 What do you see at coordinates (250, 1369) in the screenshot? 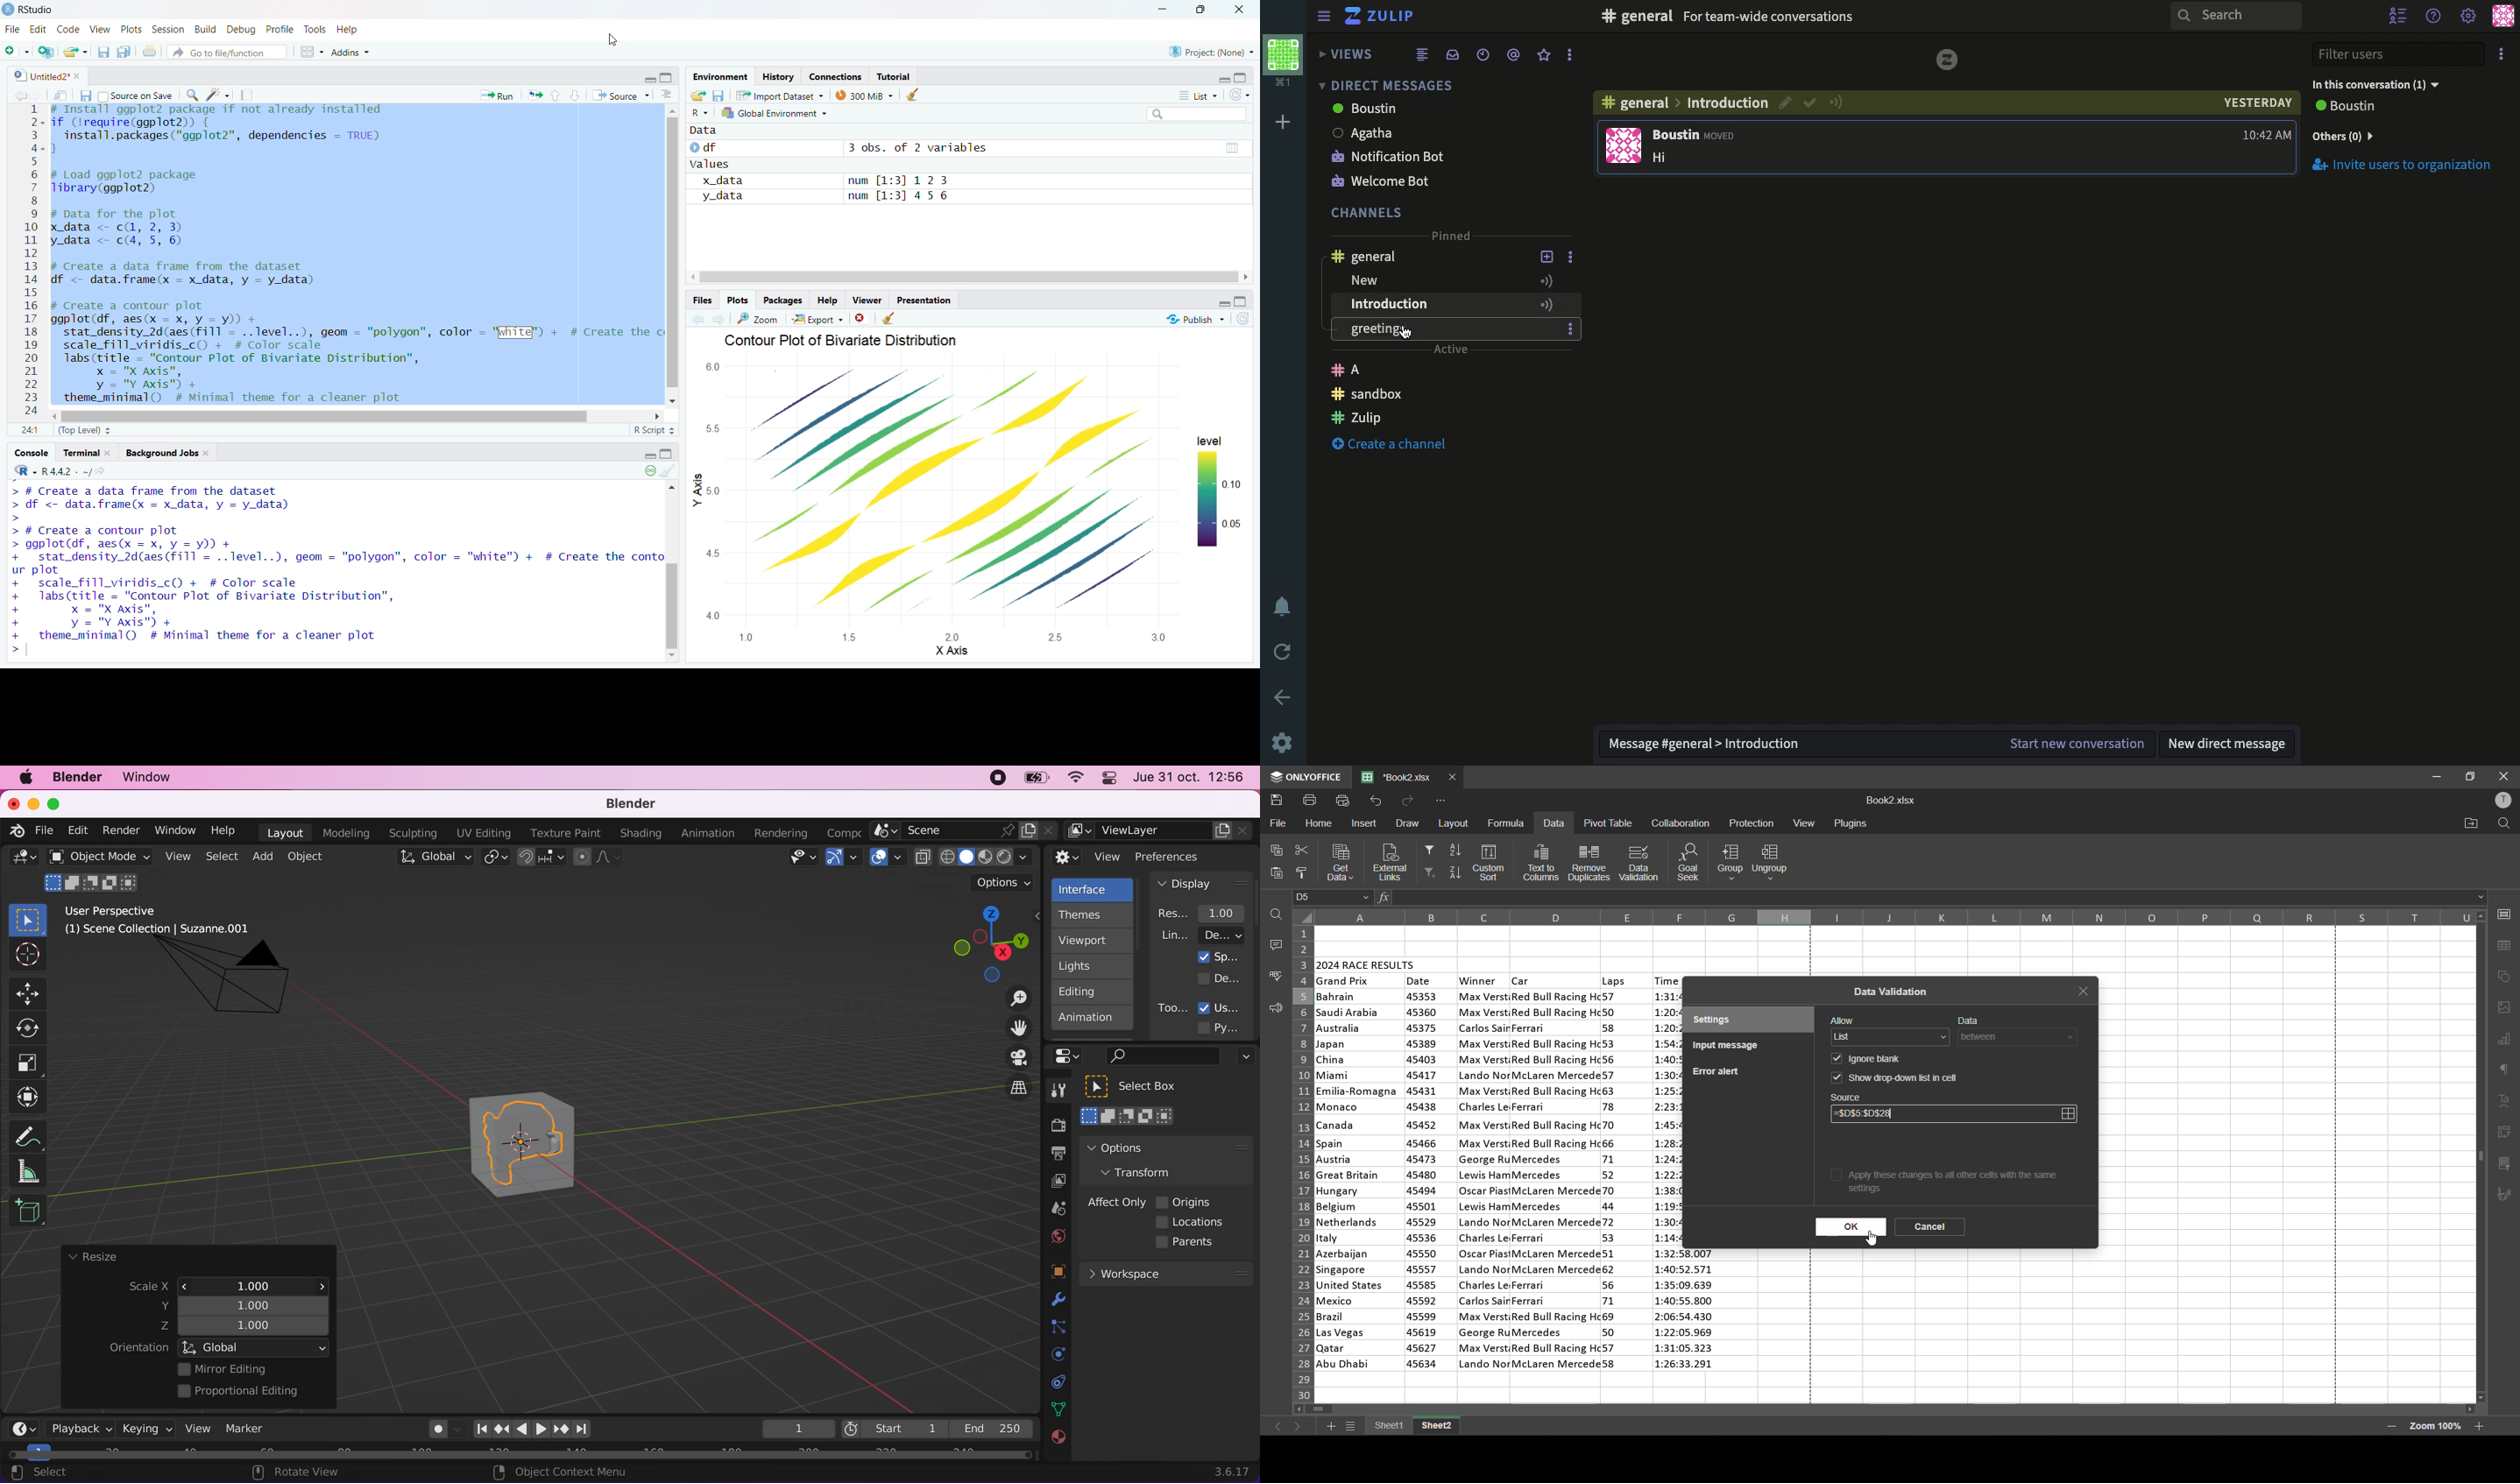
I see `mirror editing` at bounding box center [250, 1369].